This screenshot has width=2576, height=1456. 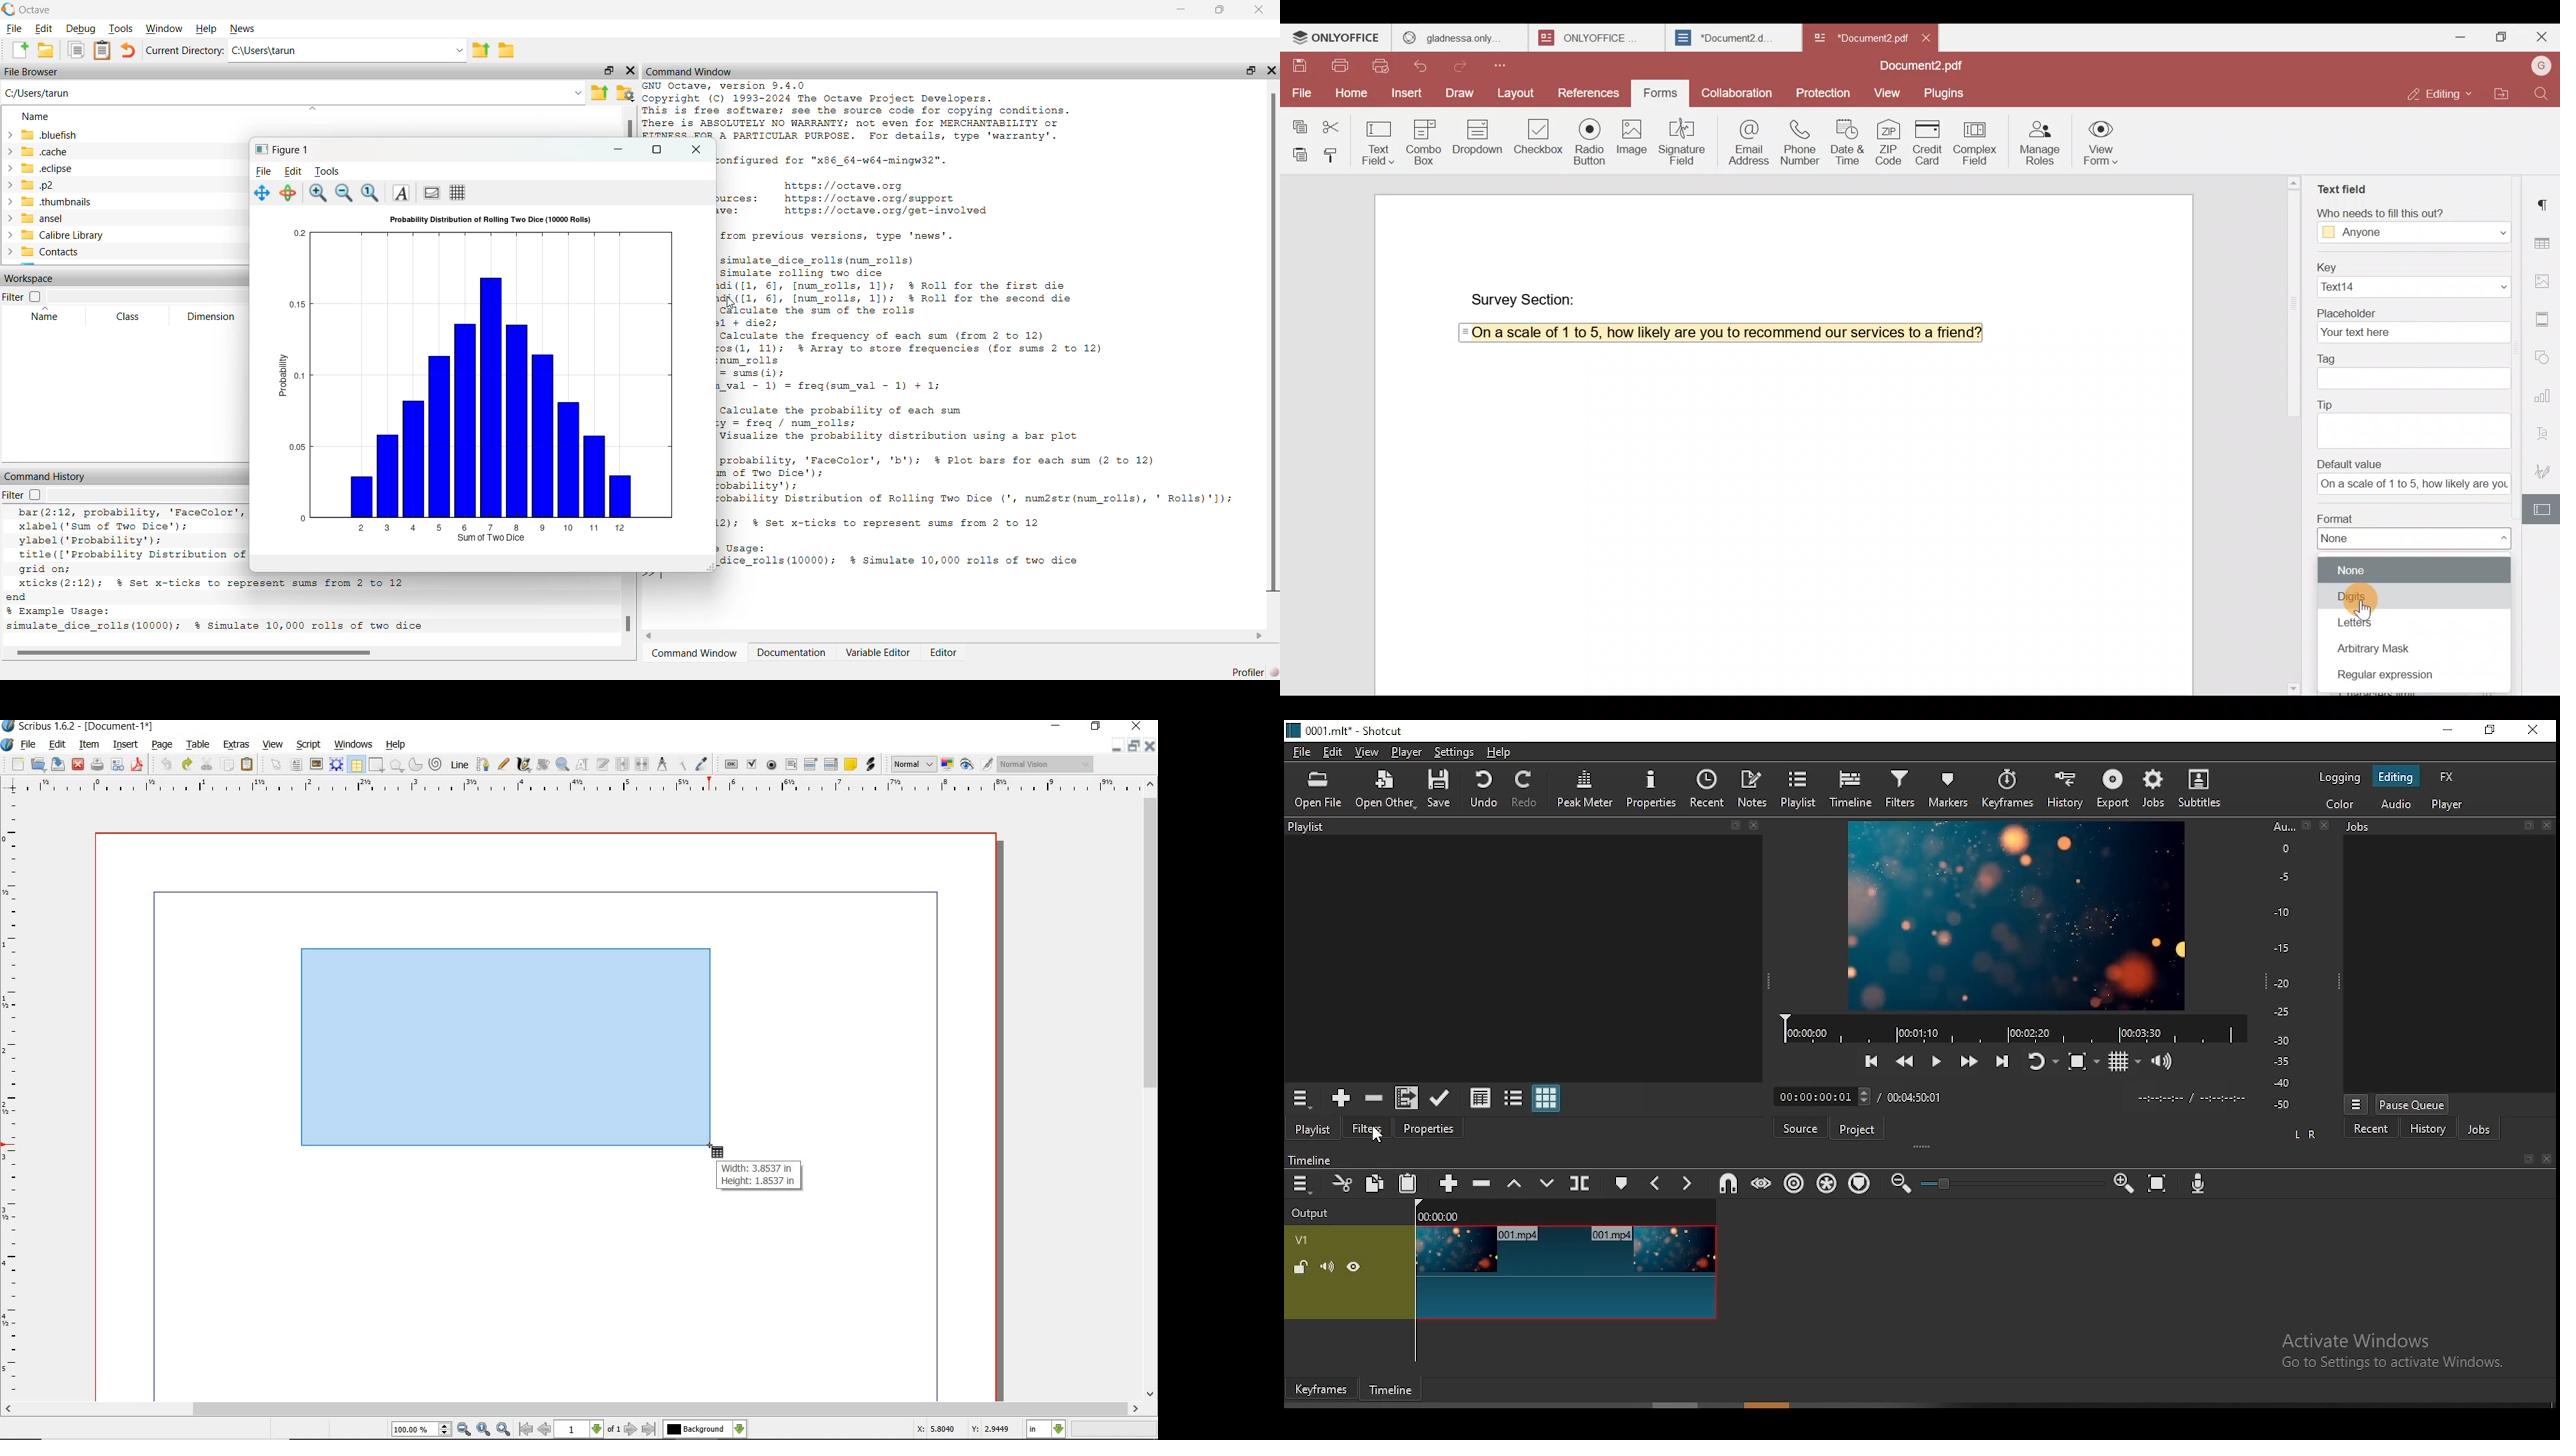 What do you see at coordinates (103, 51) in the screenshot?
I see `notes` at bounding box center [103, 51].